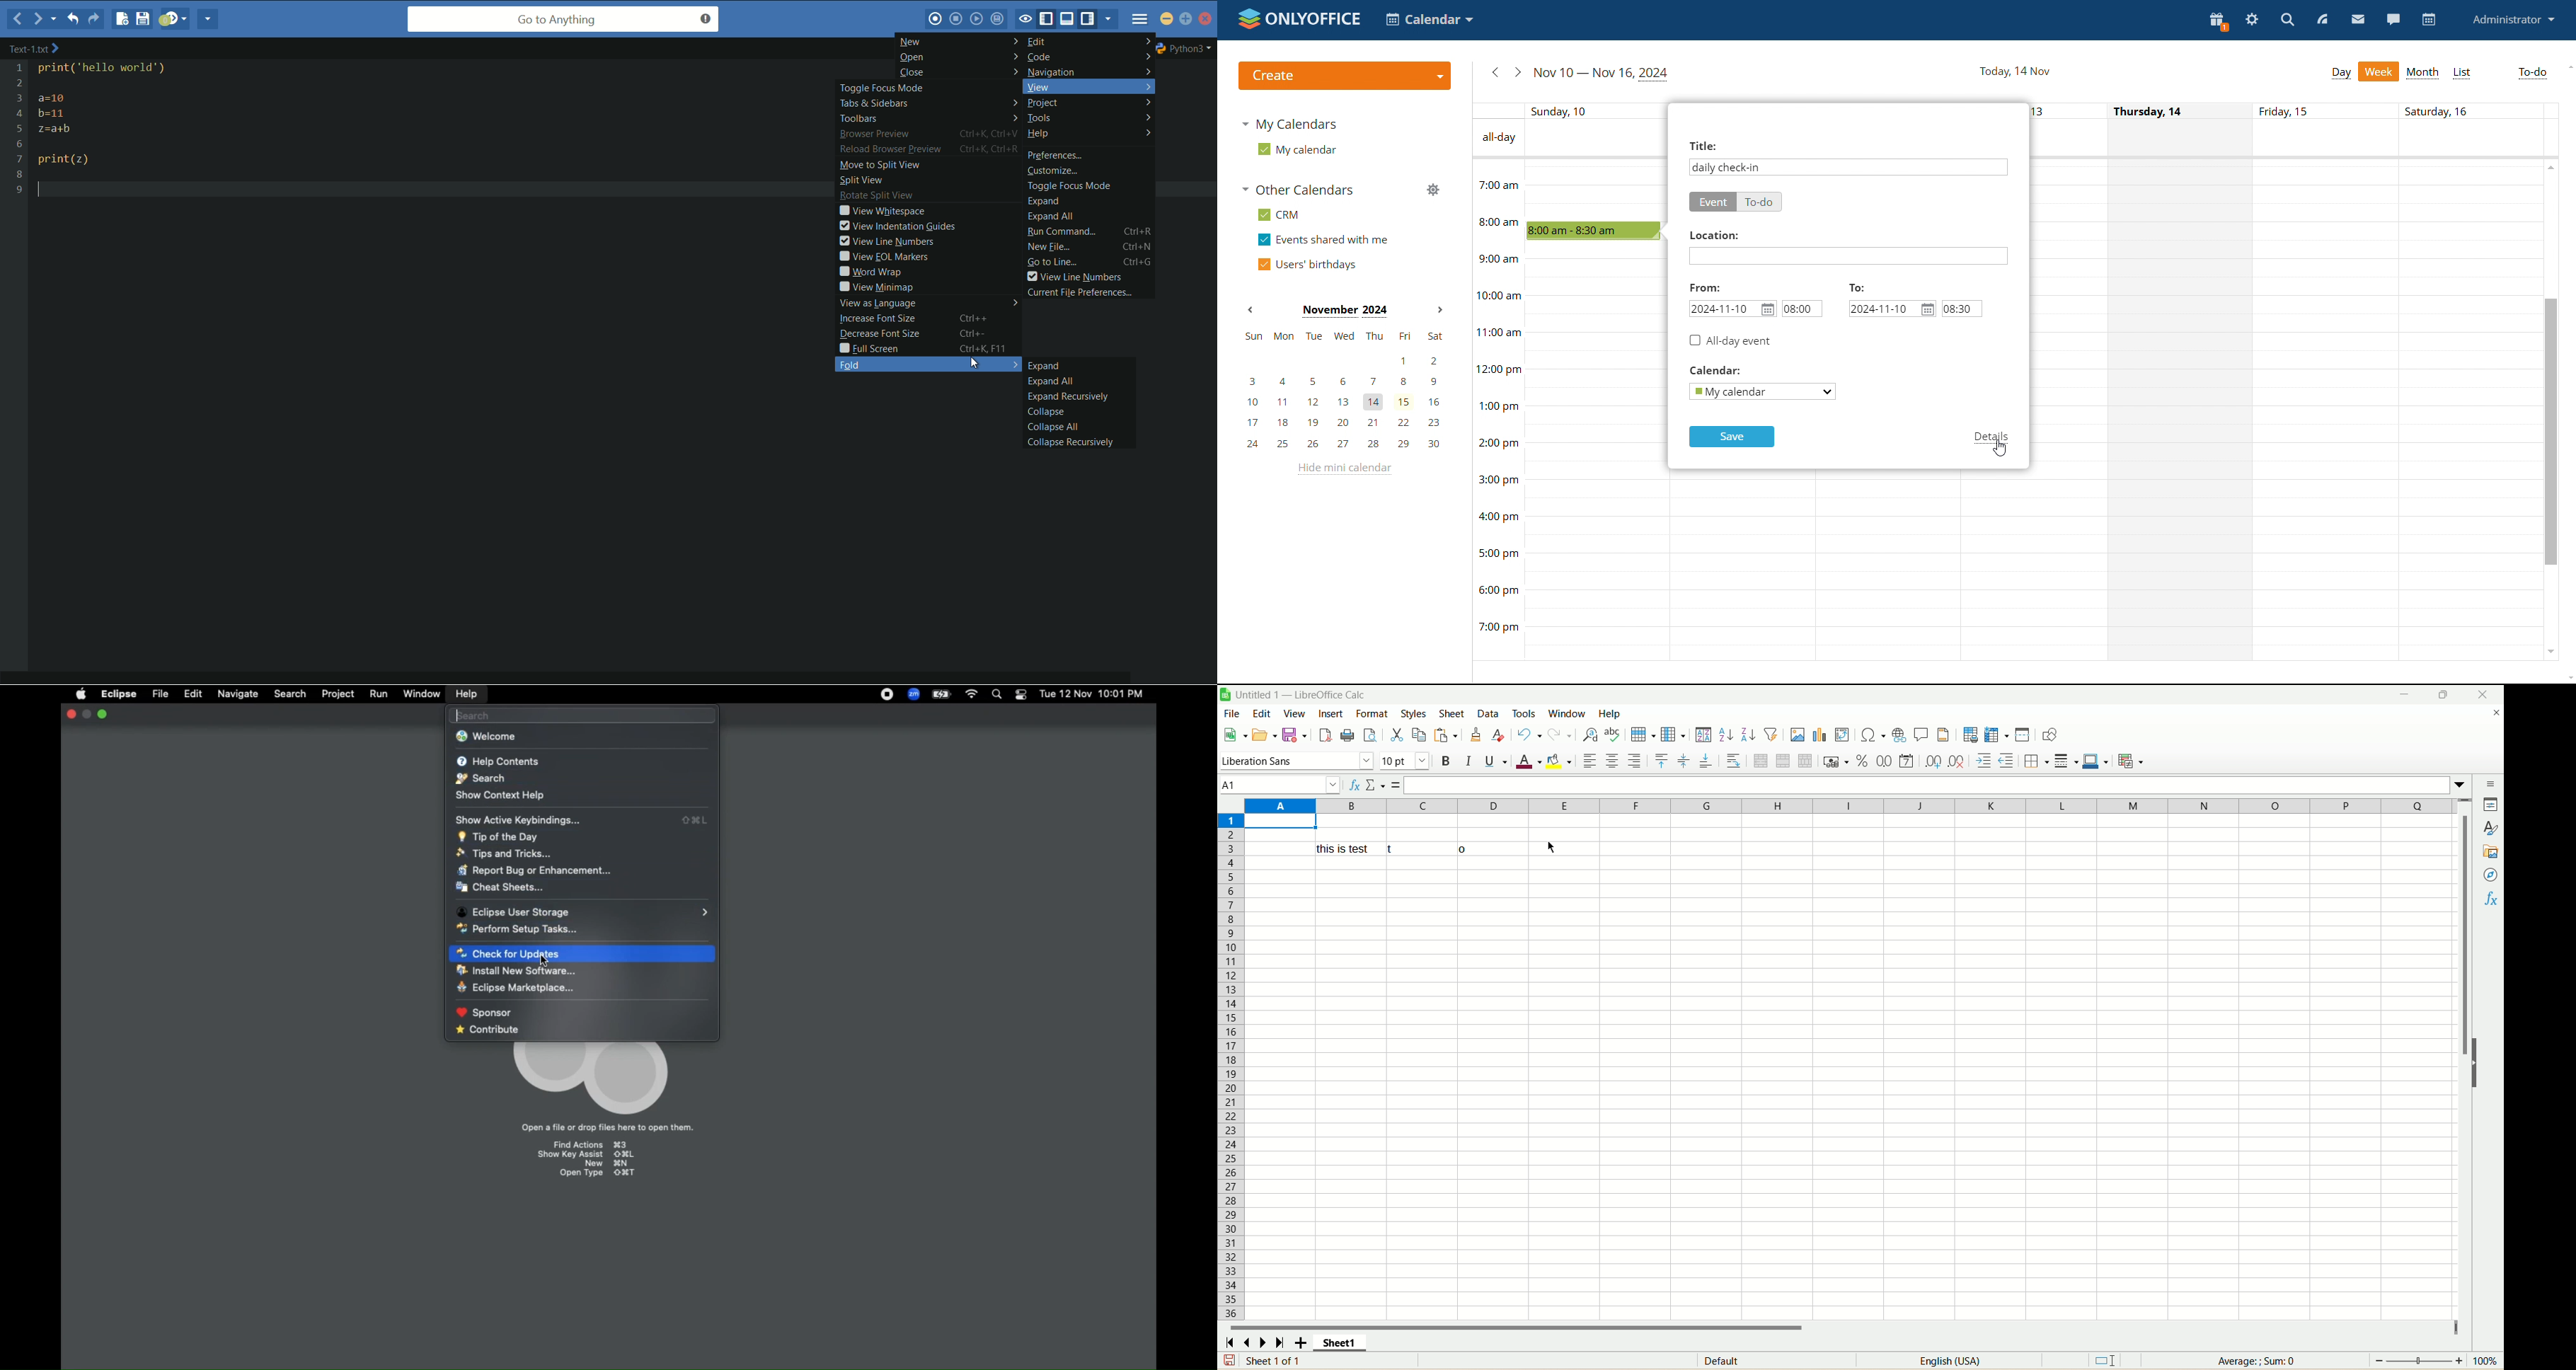  Describe the element at coordinates (1920, 735) in the screenshot. I see `insert comment` at that location.